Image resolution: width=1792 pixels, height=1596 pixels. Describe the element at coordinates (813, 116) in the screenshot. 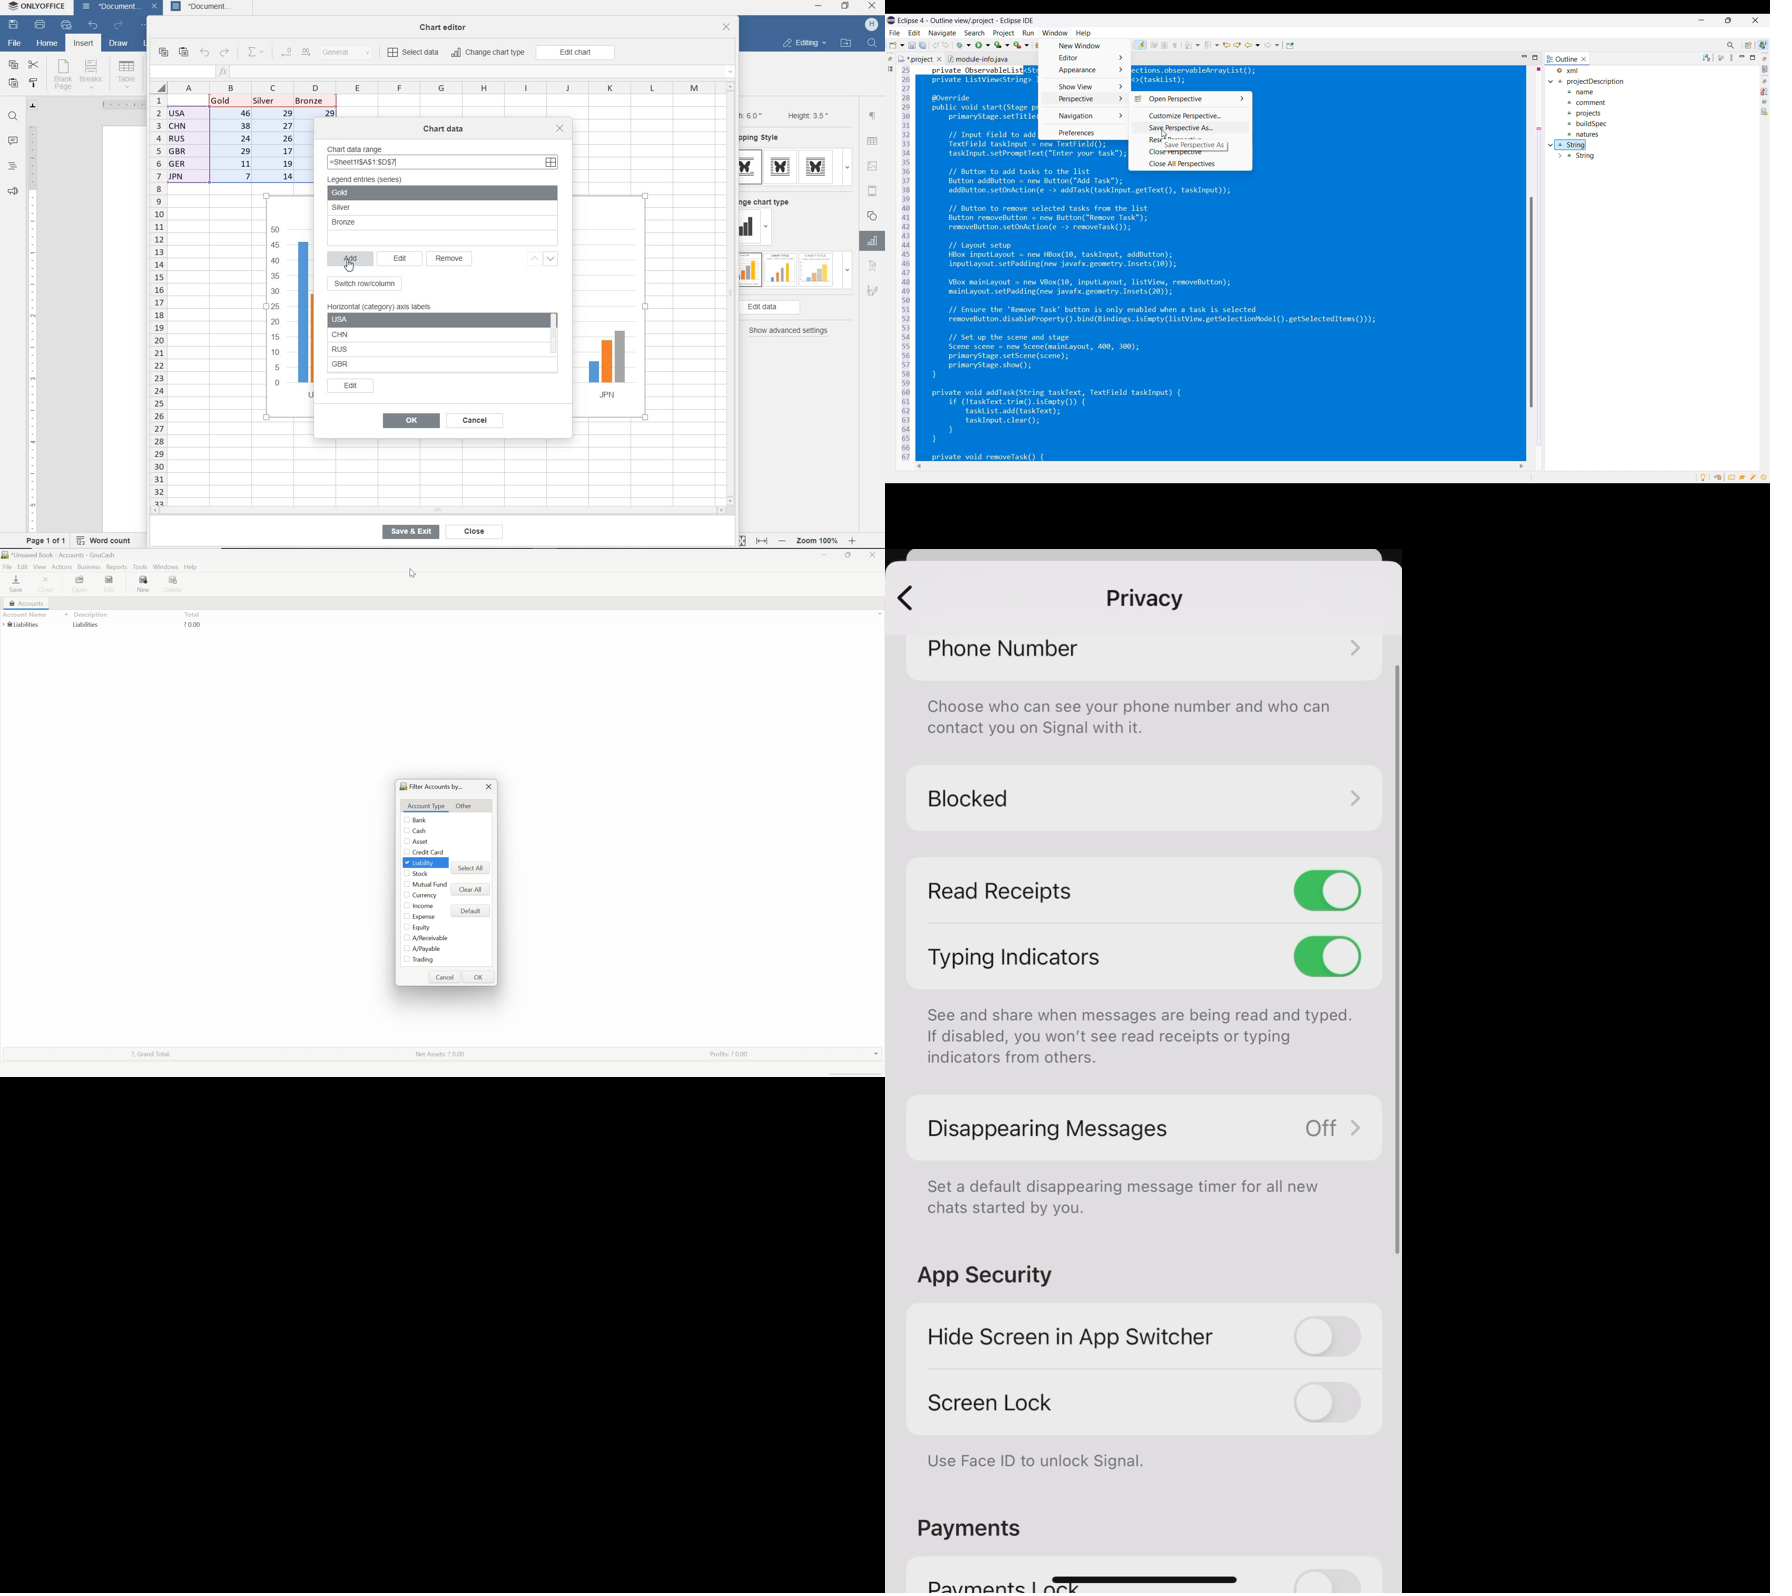

I see `Height: 3.5"` at that location.